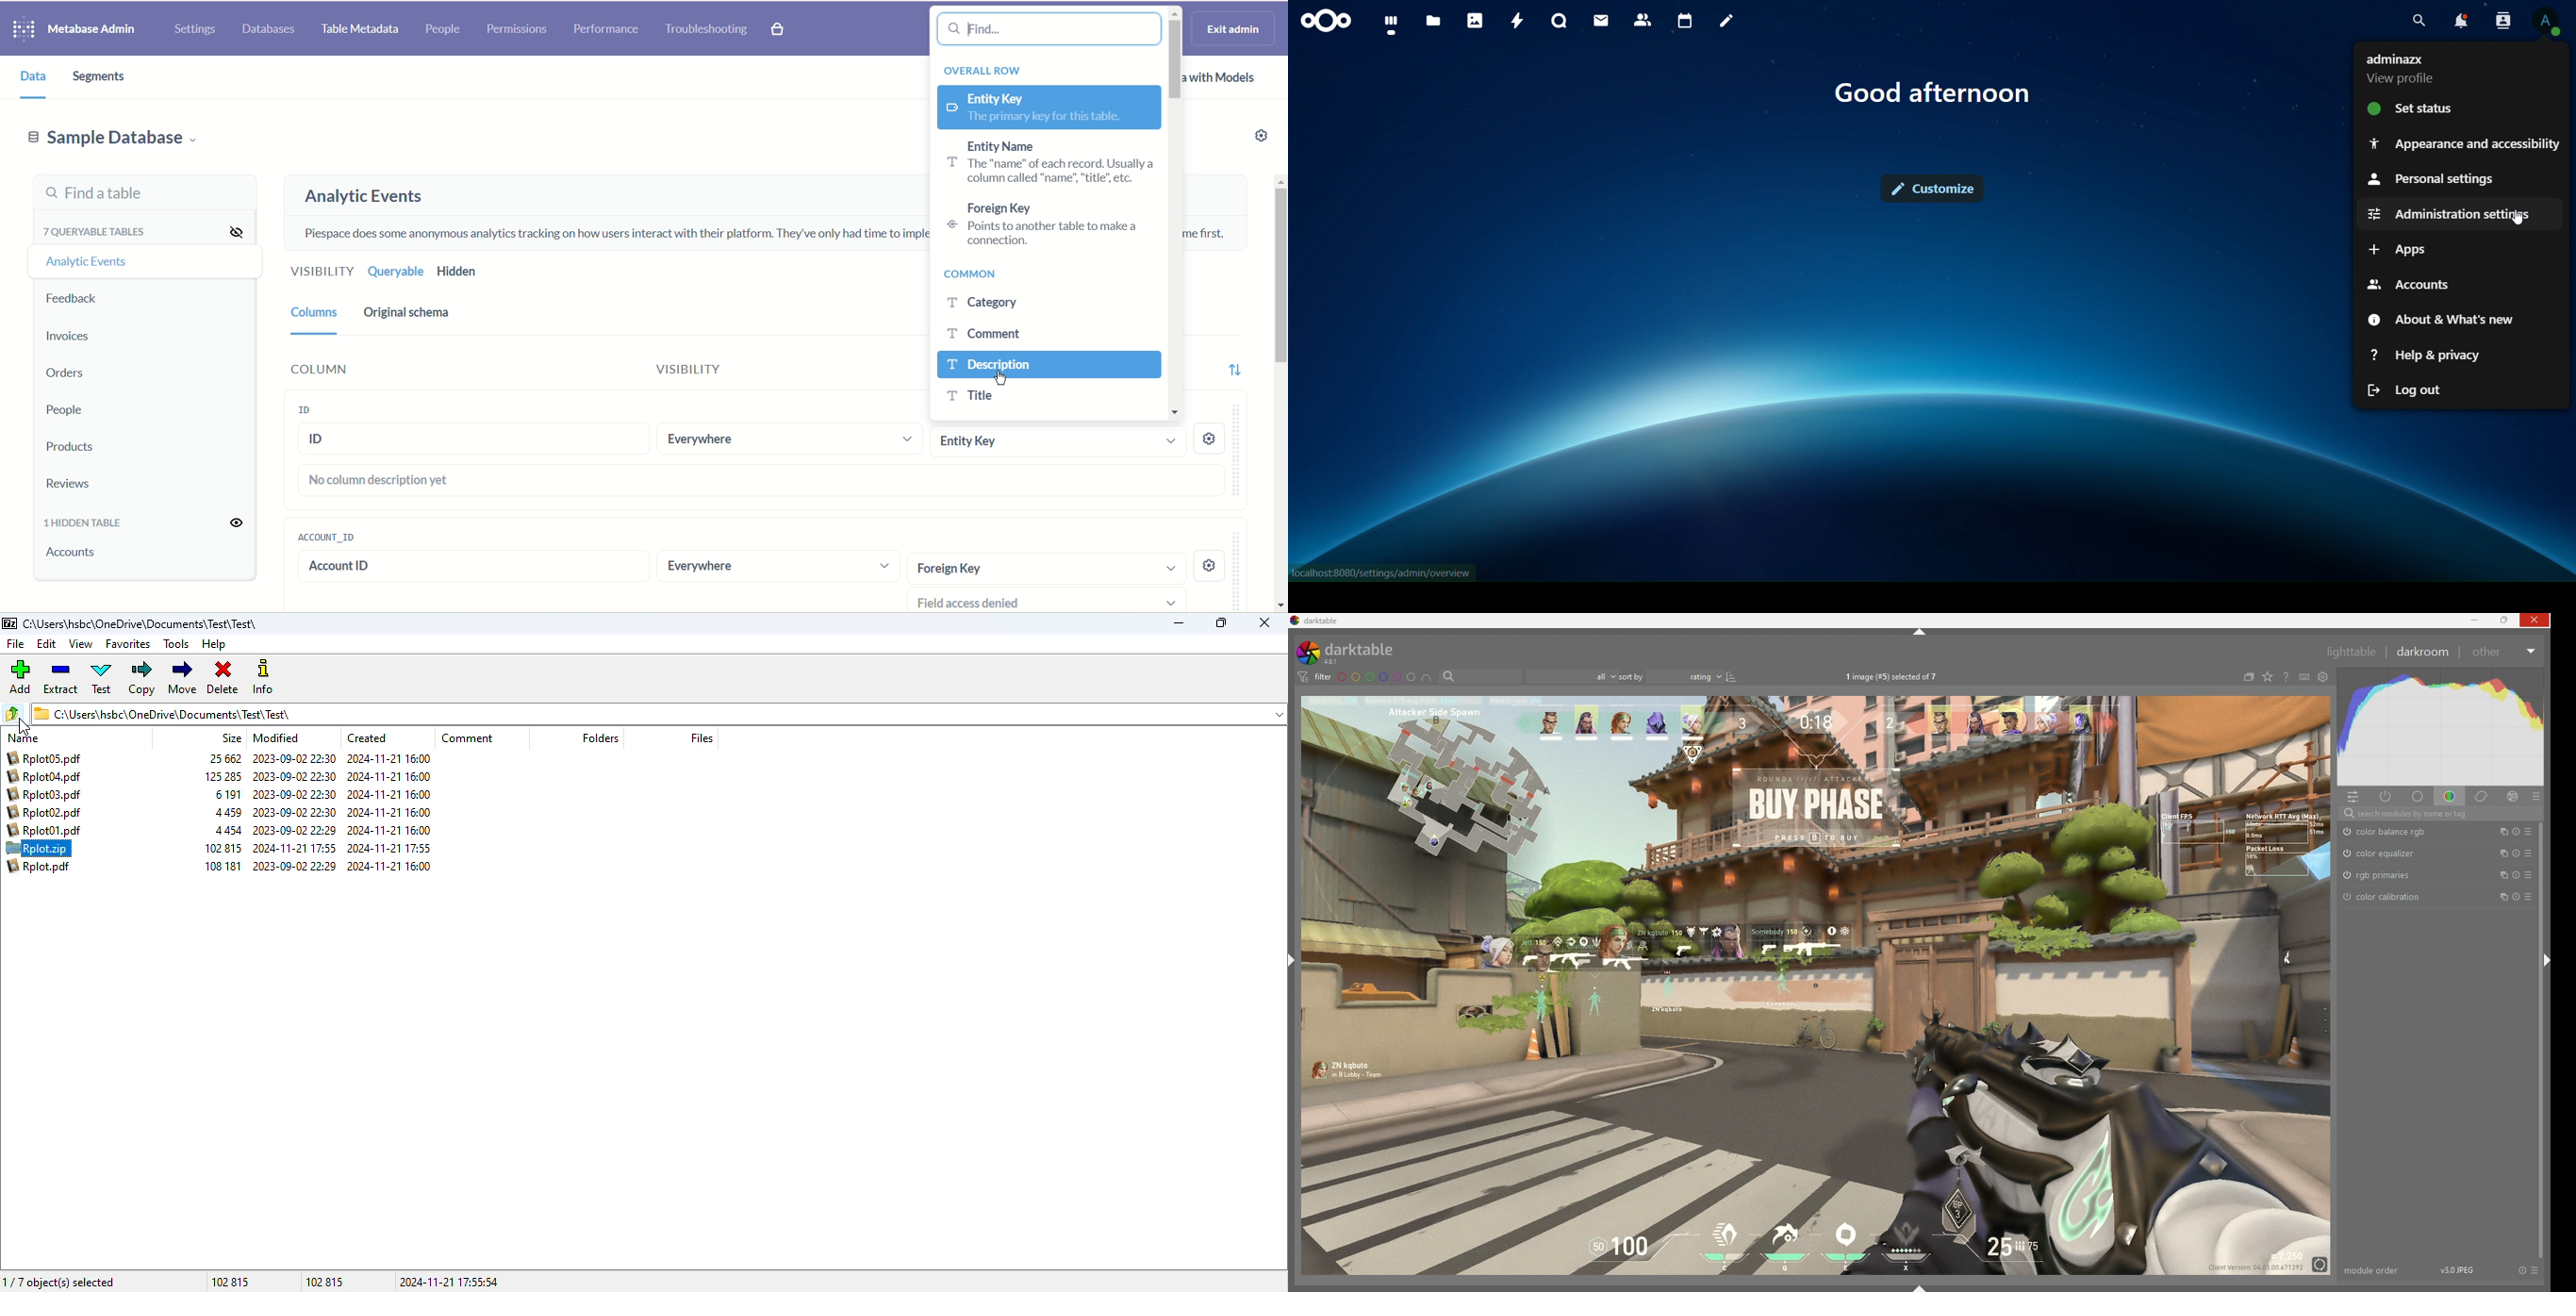 This screenshot has height=1316, width=2576. What do you see at coordinates (2530, 853) in the screenshot?
I see `presets` at bounding box center [2530, 853].